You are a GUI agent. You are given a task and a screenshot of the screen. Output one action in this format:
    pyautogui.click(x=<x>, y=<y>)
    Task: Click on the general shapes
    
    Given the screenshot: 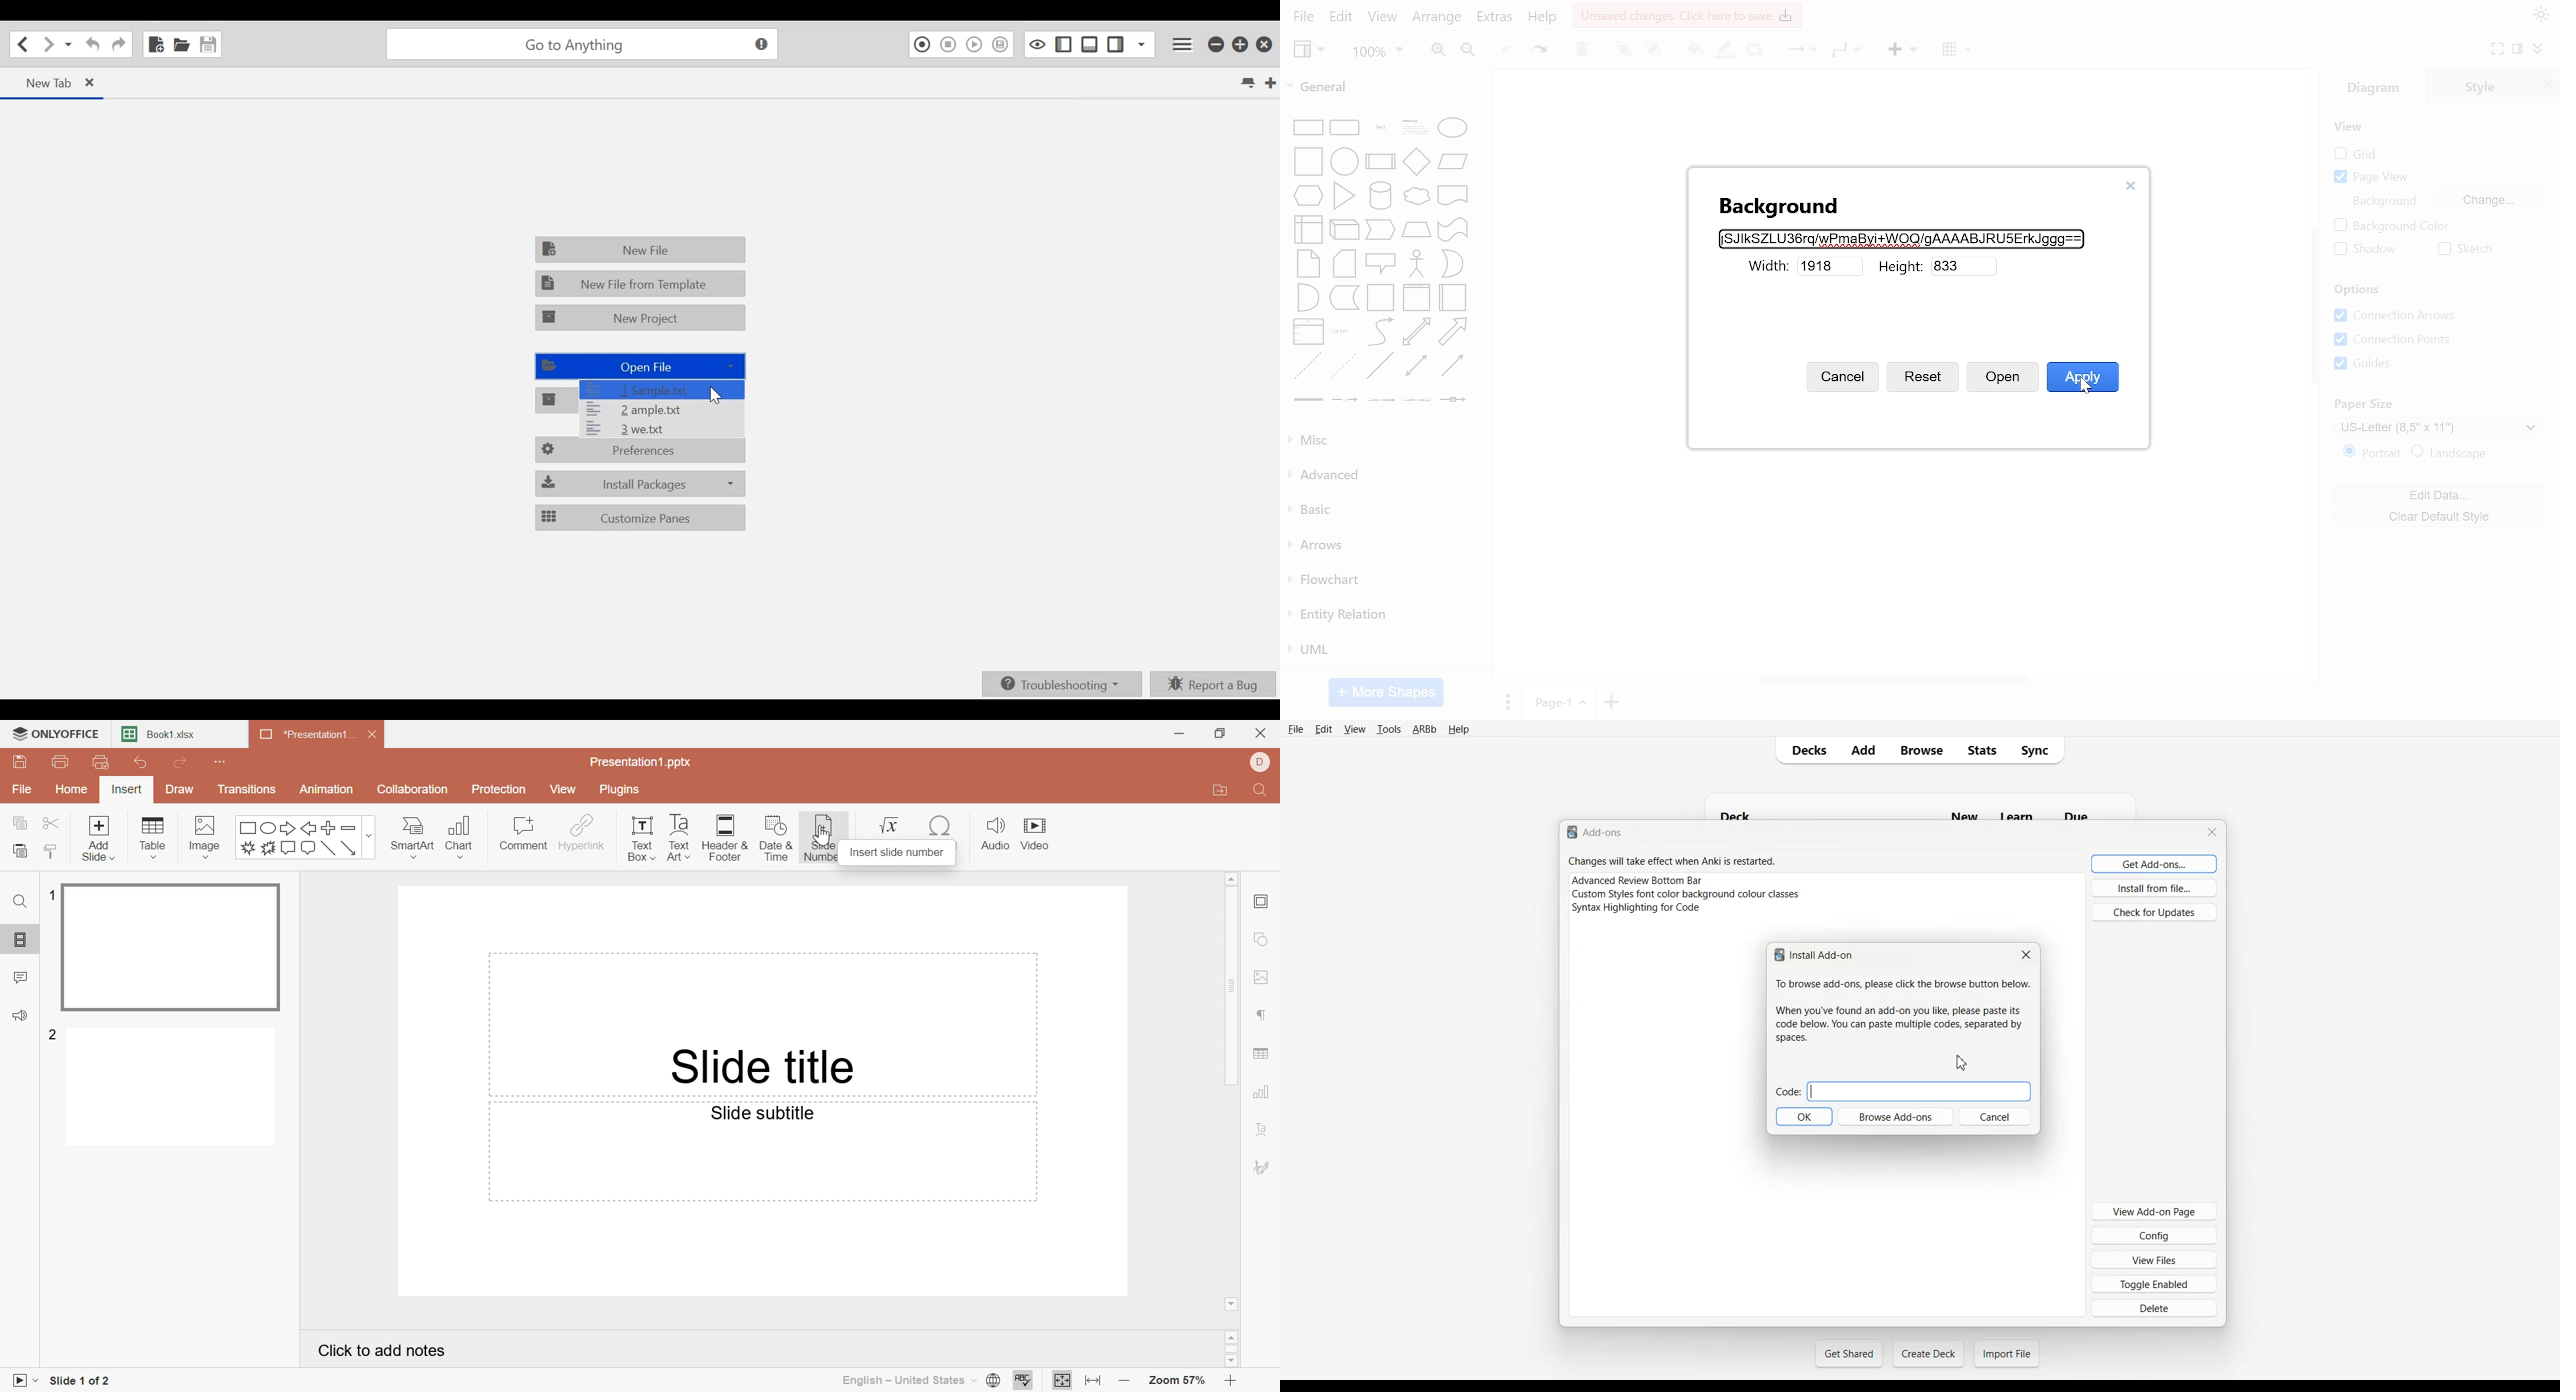 What is the action you would take?
    pyautogui.click(x=1381, y=296)
    